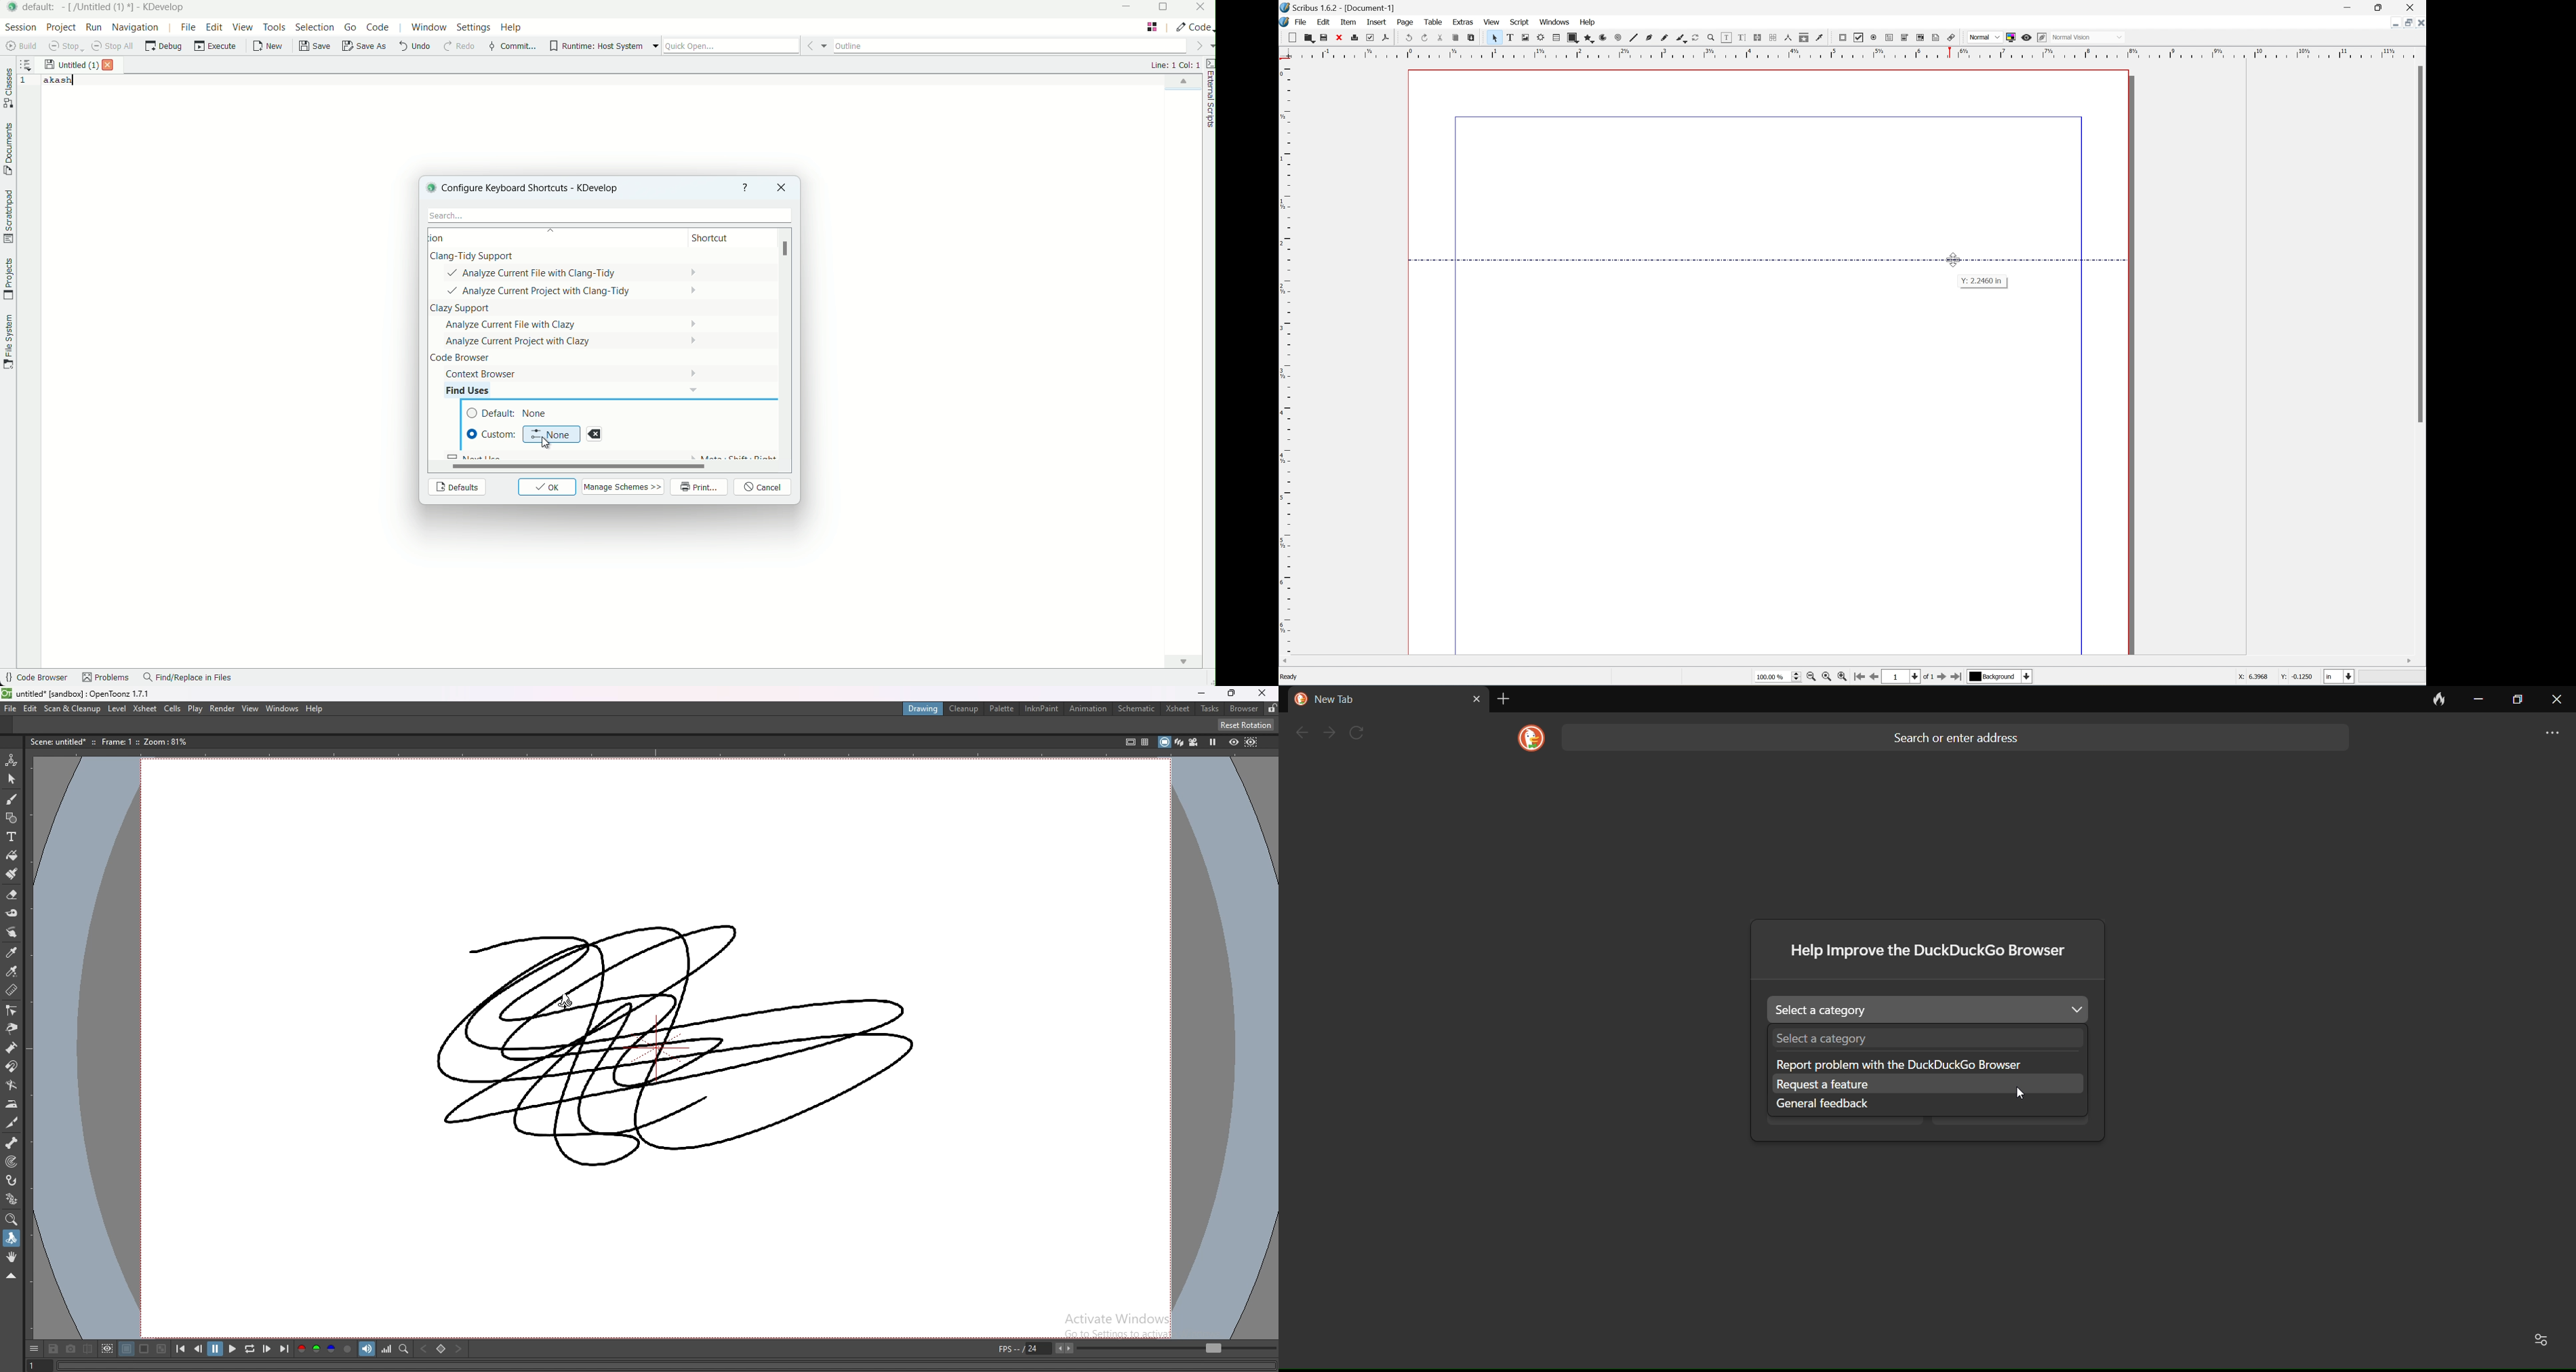 Image resolution: width=2576 pixels, height=1372 pixels. Describe the element at coordinates (2088, 37) in the screenshot. I see `Normal Vision` at that location.